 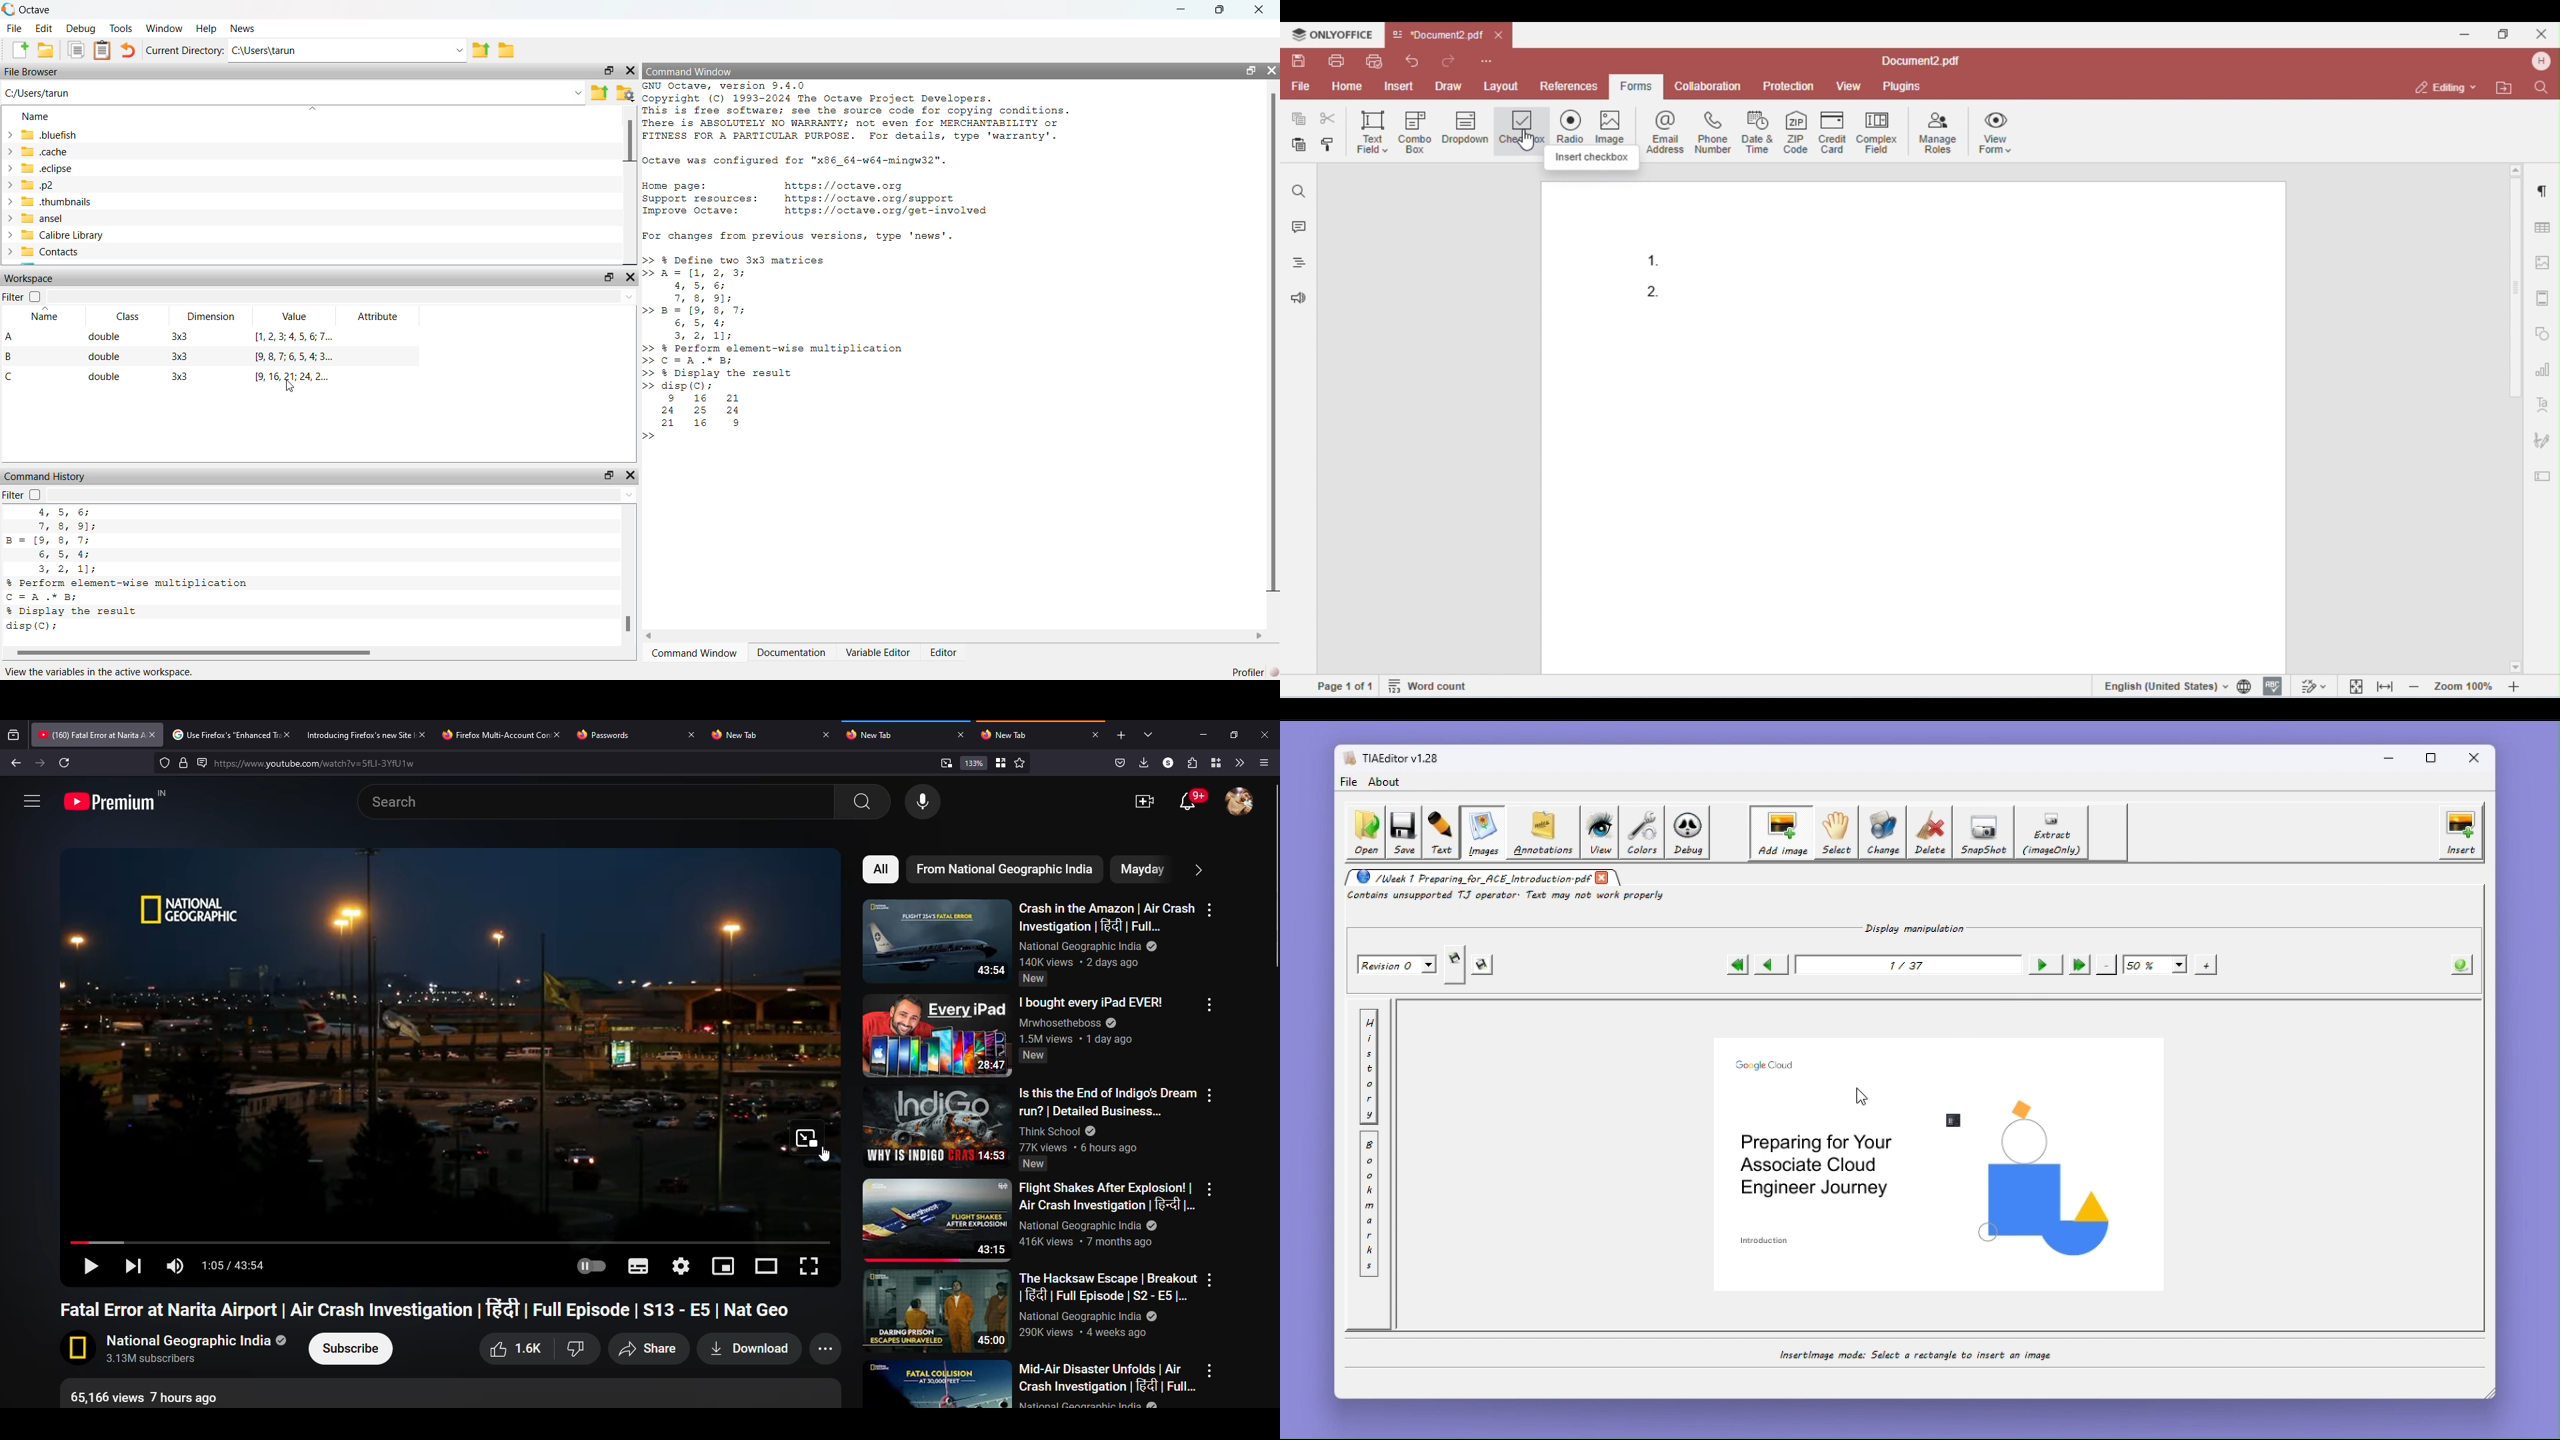 I want to click on view, so click(x=768, y=1265).